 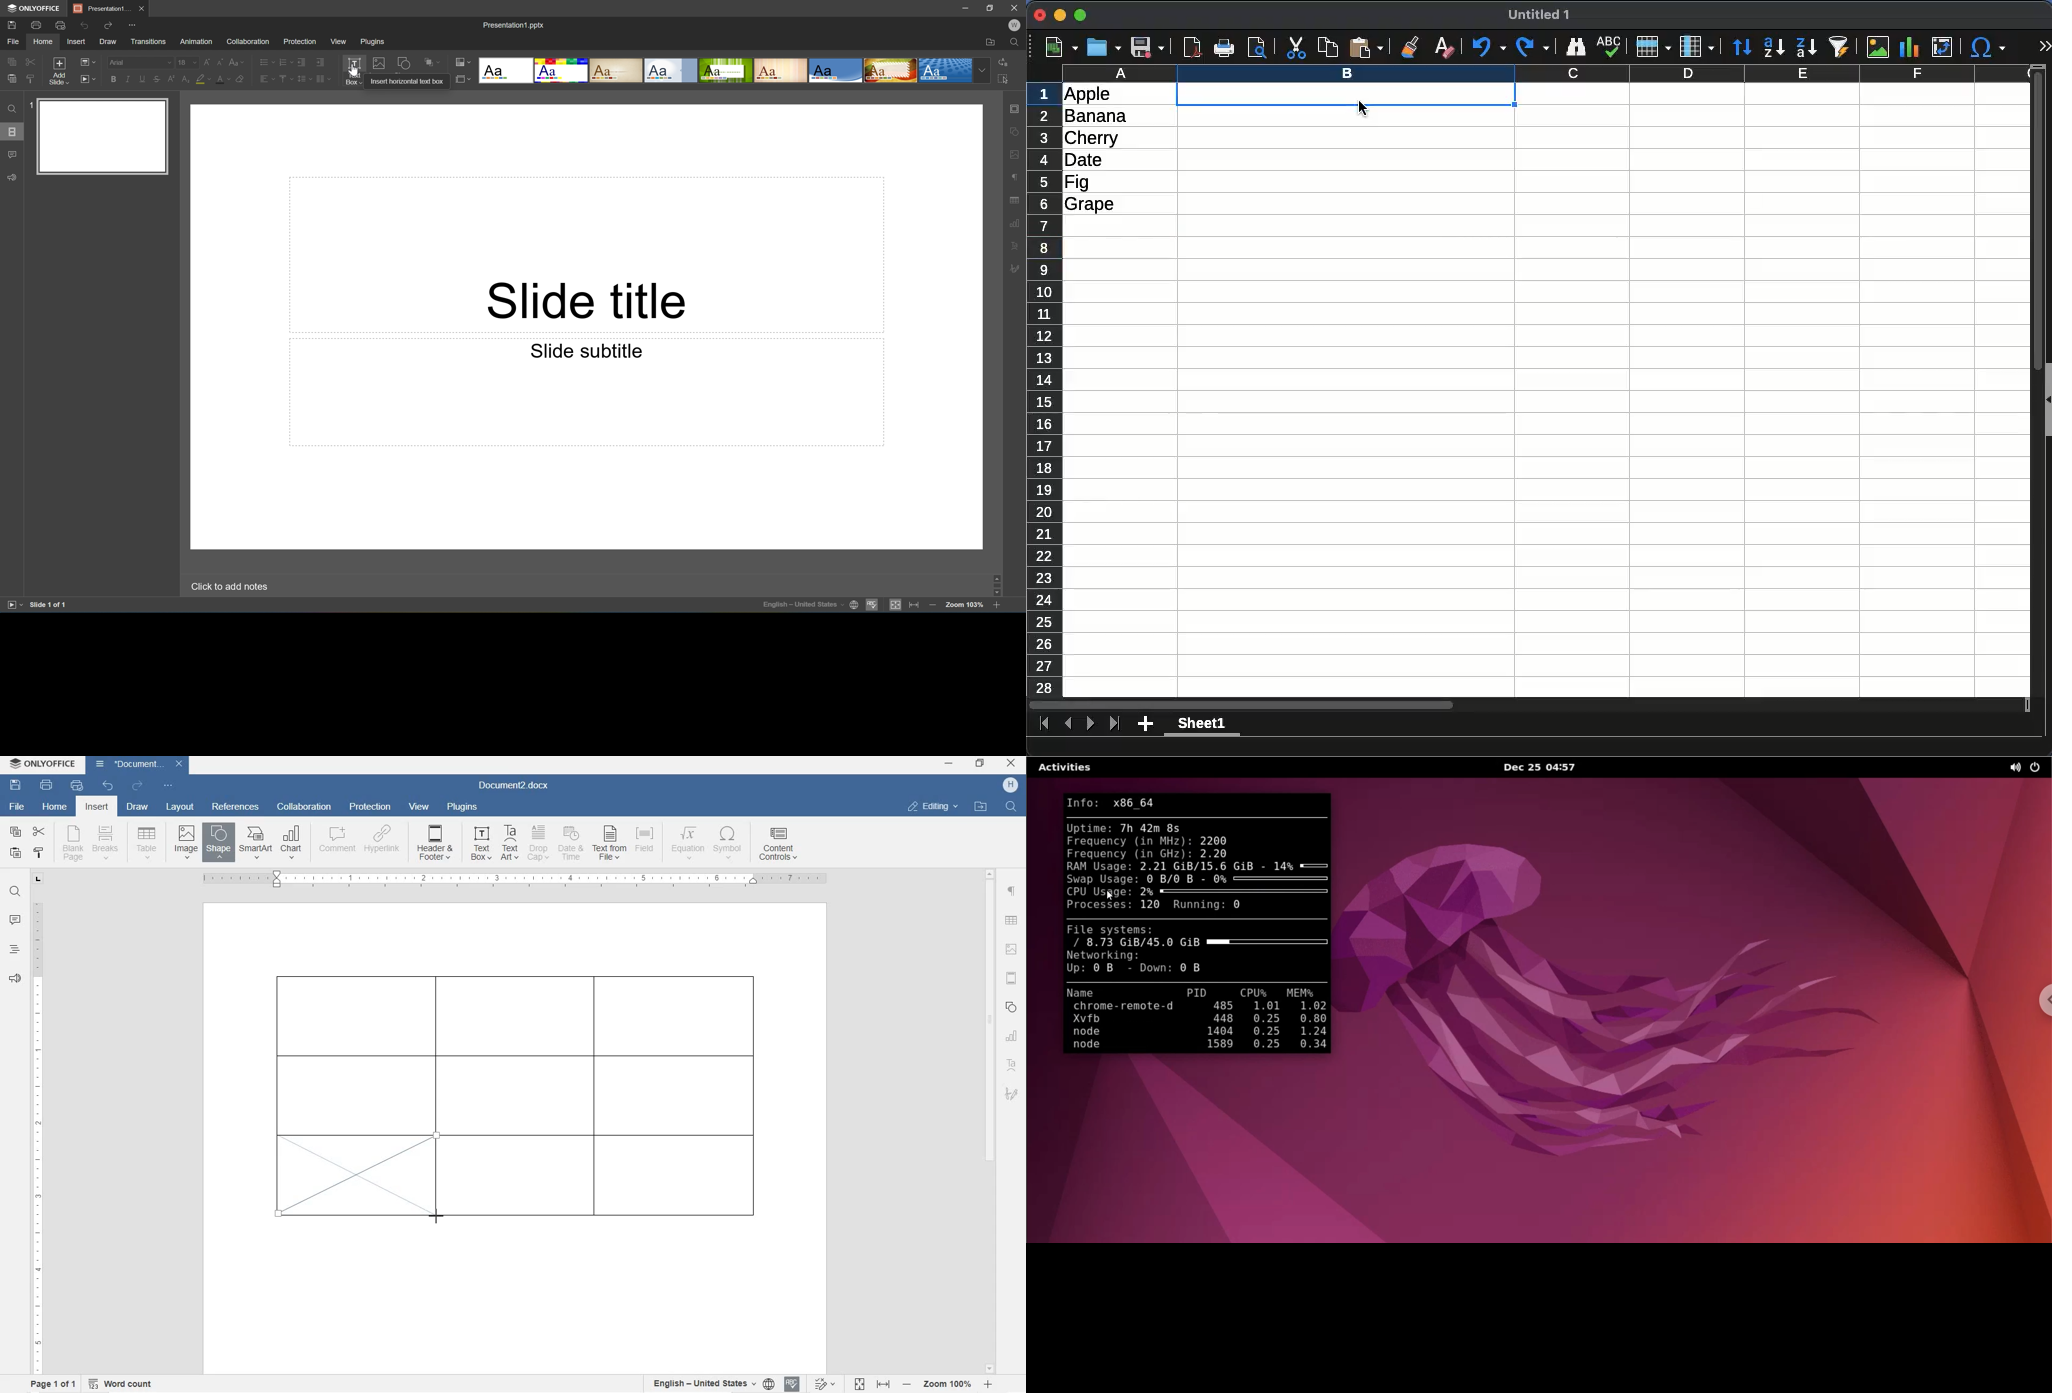 What do you see at coordinates (186, 841) in the screenshot?
I see `insert image` at bounding box center [186, 841].